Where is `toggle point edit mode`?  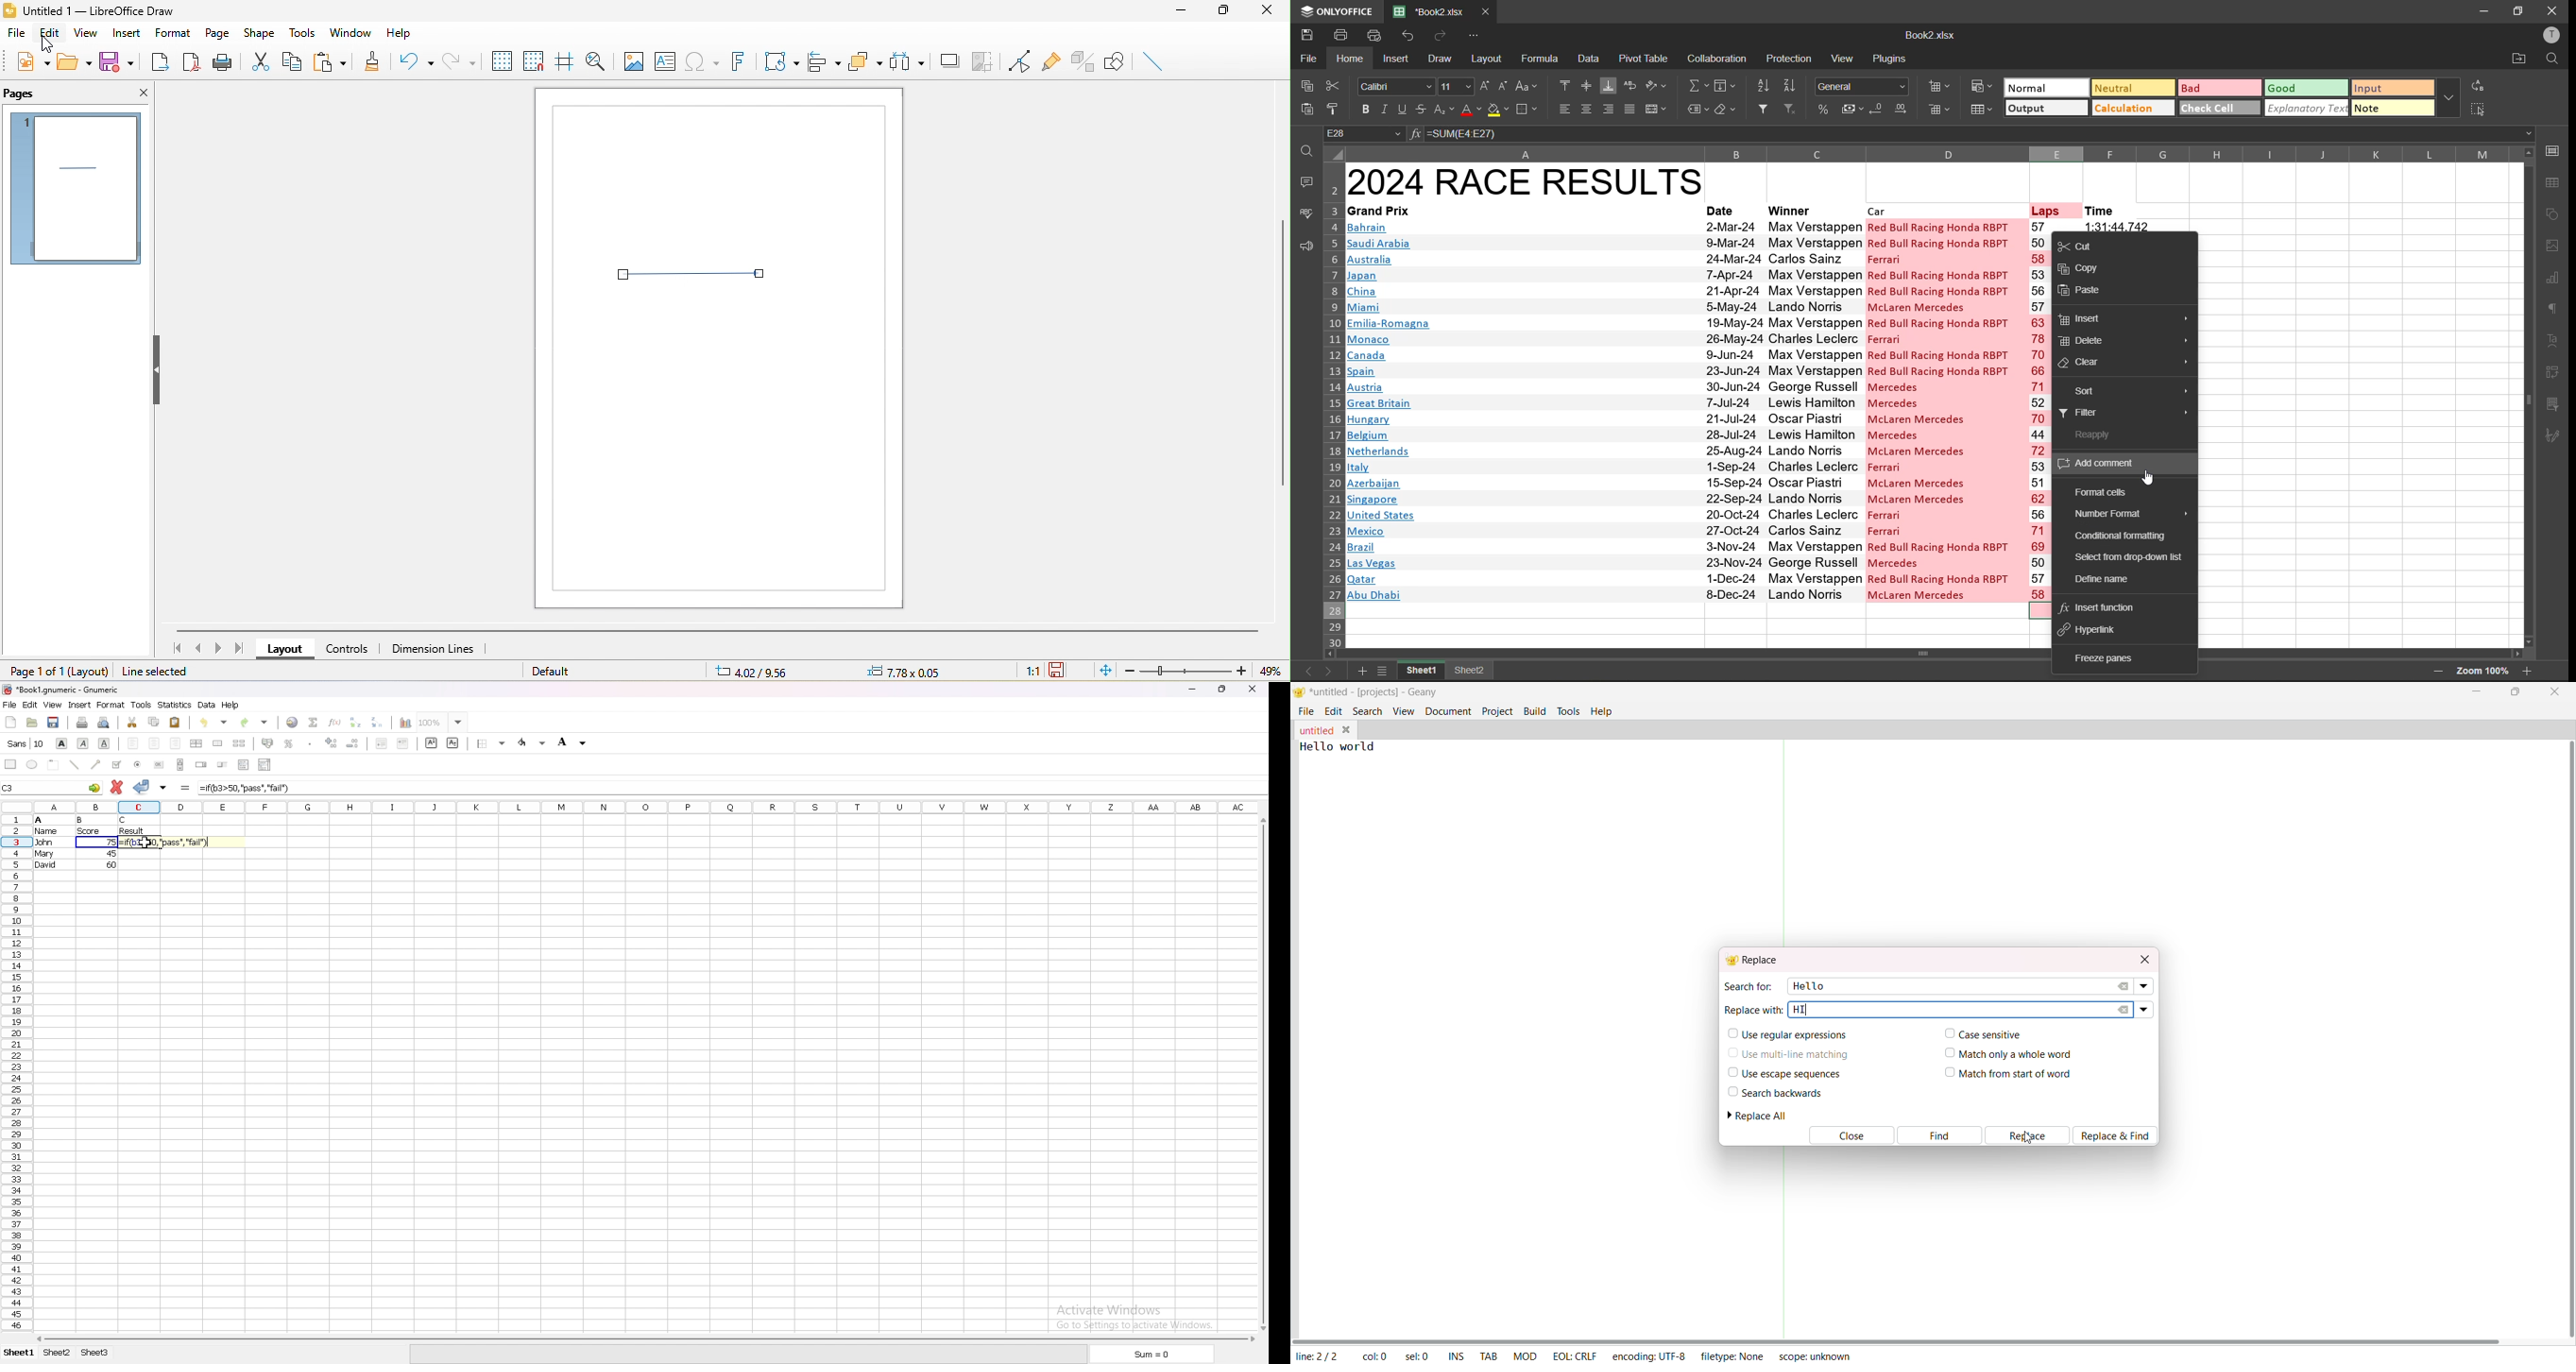
toggle point edit mode is located at coordinates (1015, 59).